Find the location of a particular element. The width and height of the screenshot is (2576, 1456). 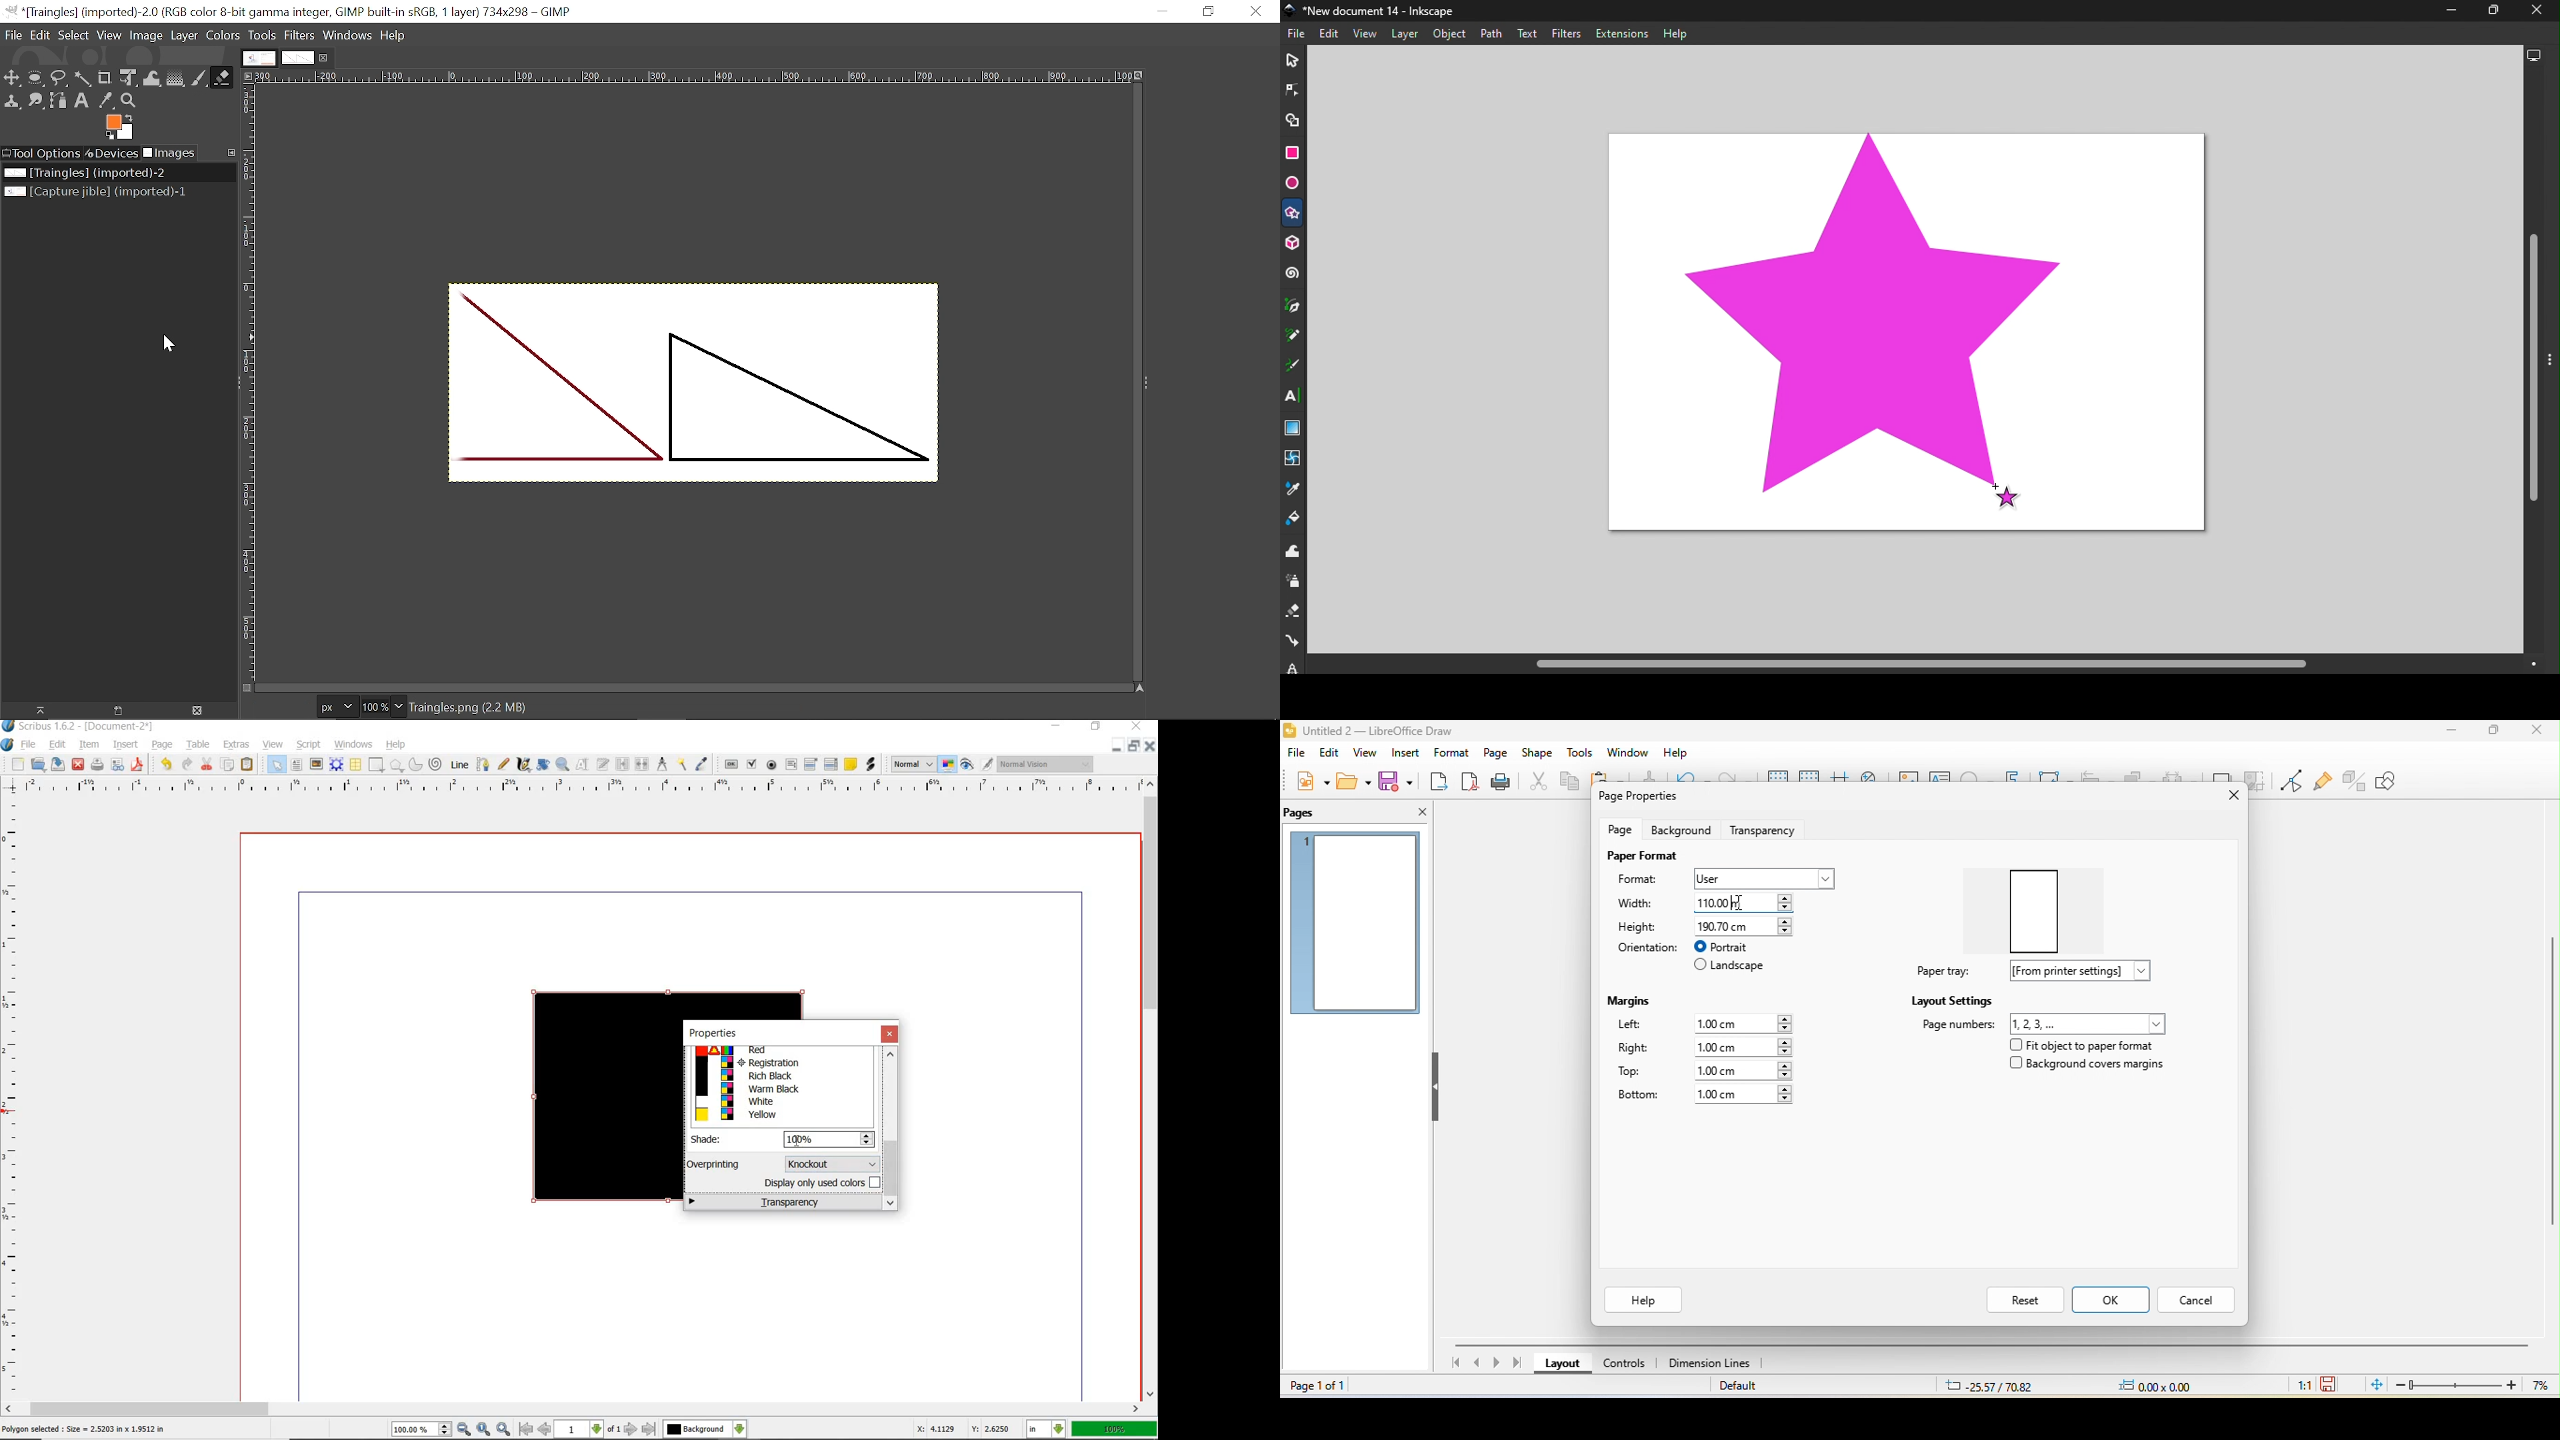

zoom in or out is located at coordinates (563, 764).